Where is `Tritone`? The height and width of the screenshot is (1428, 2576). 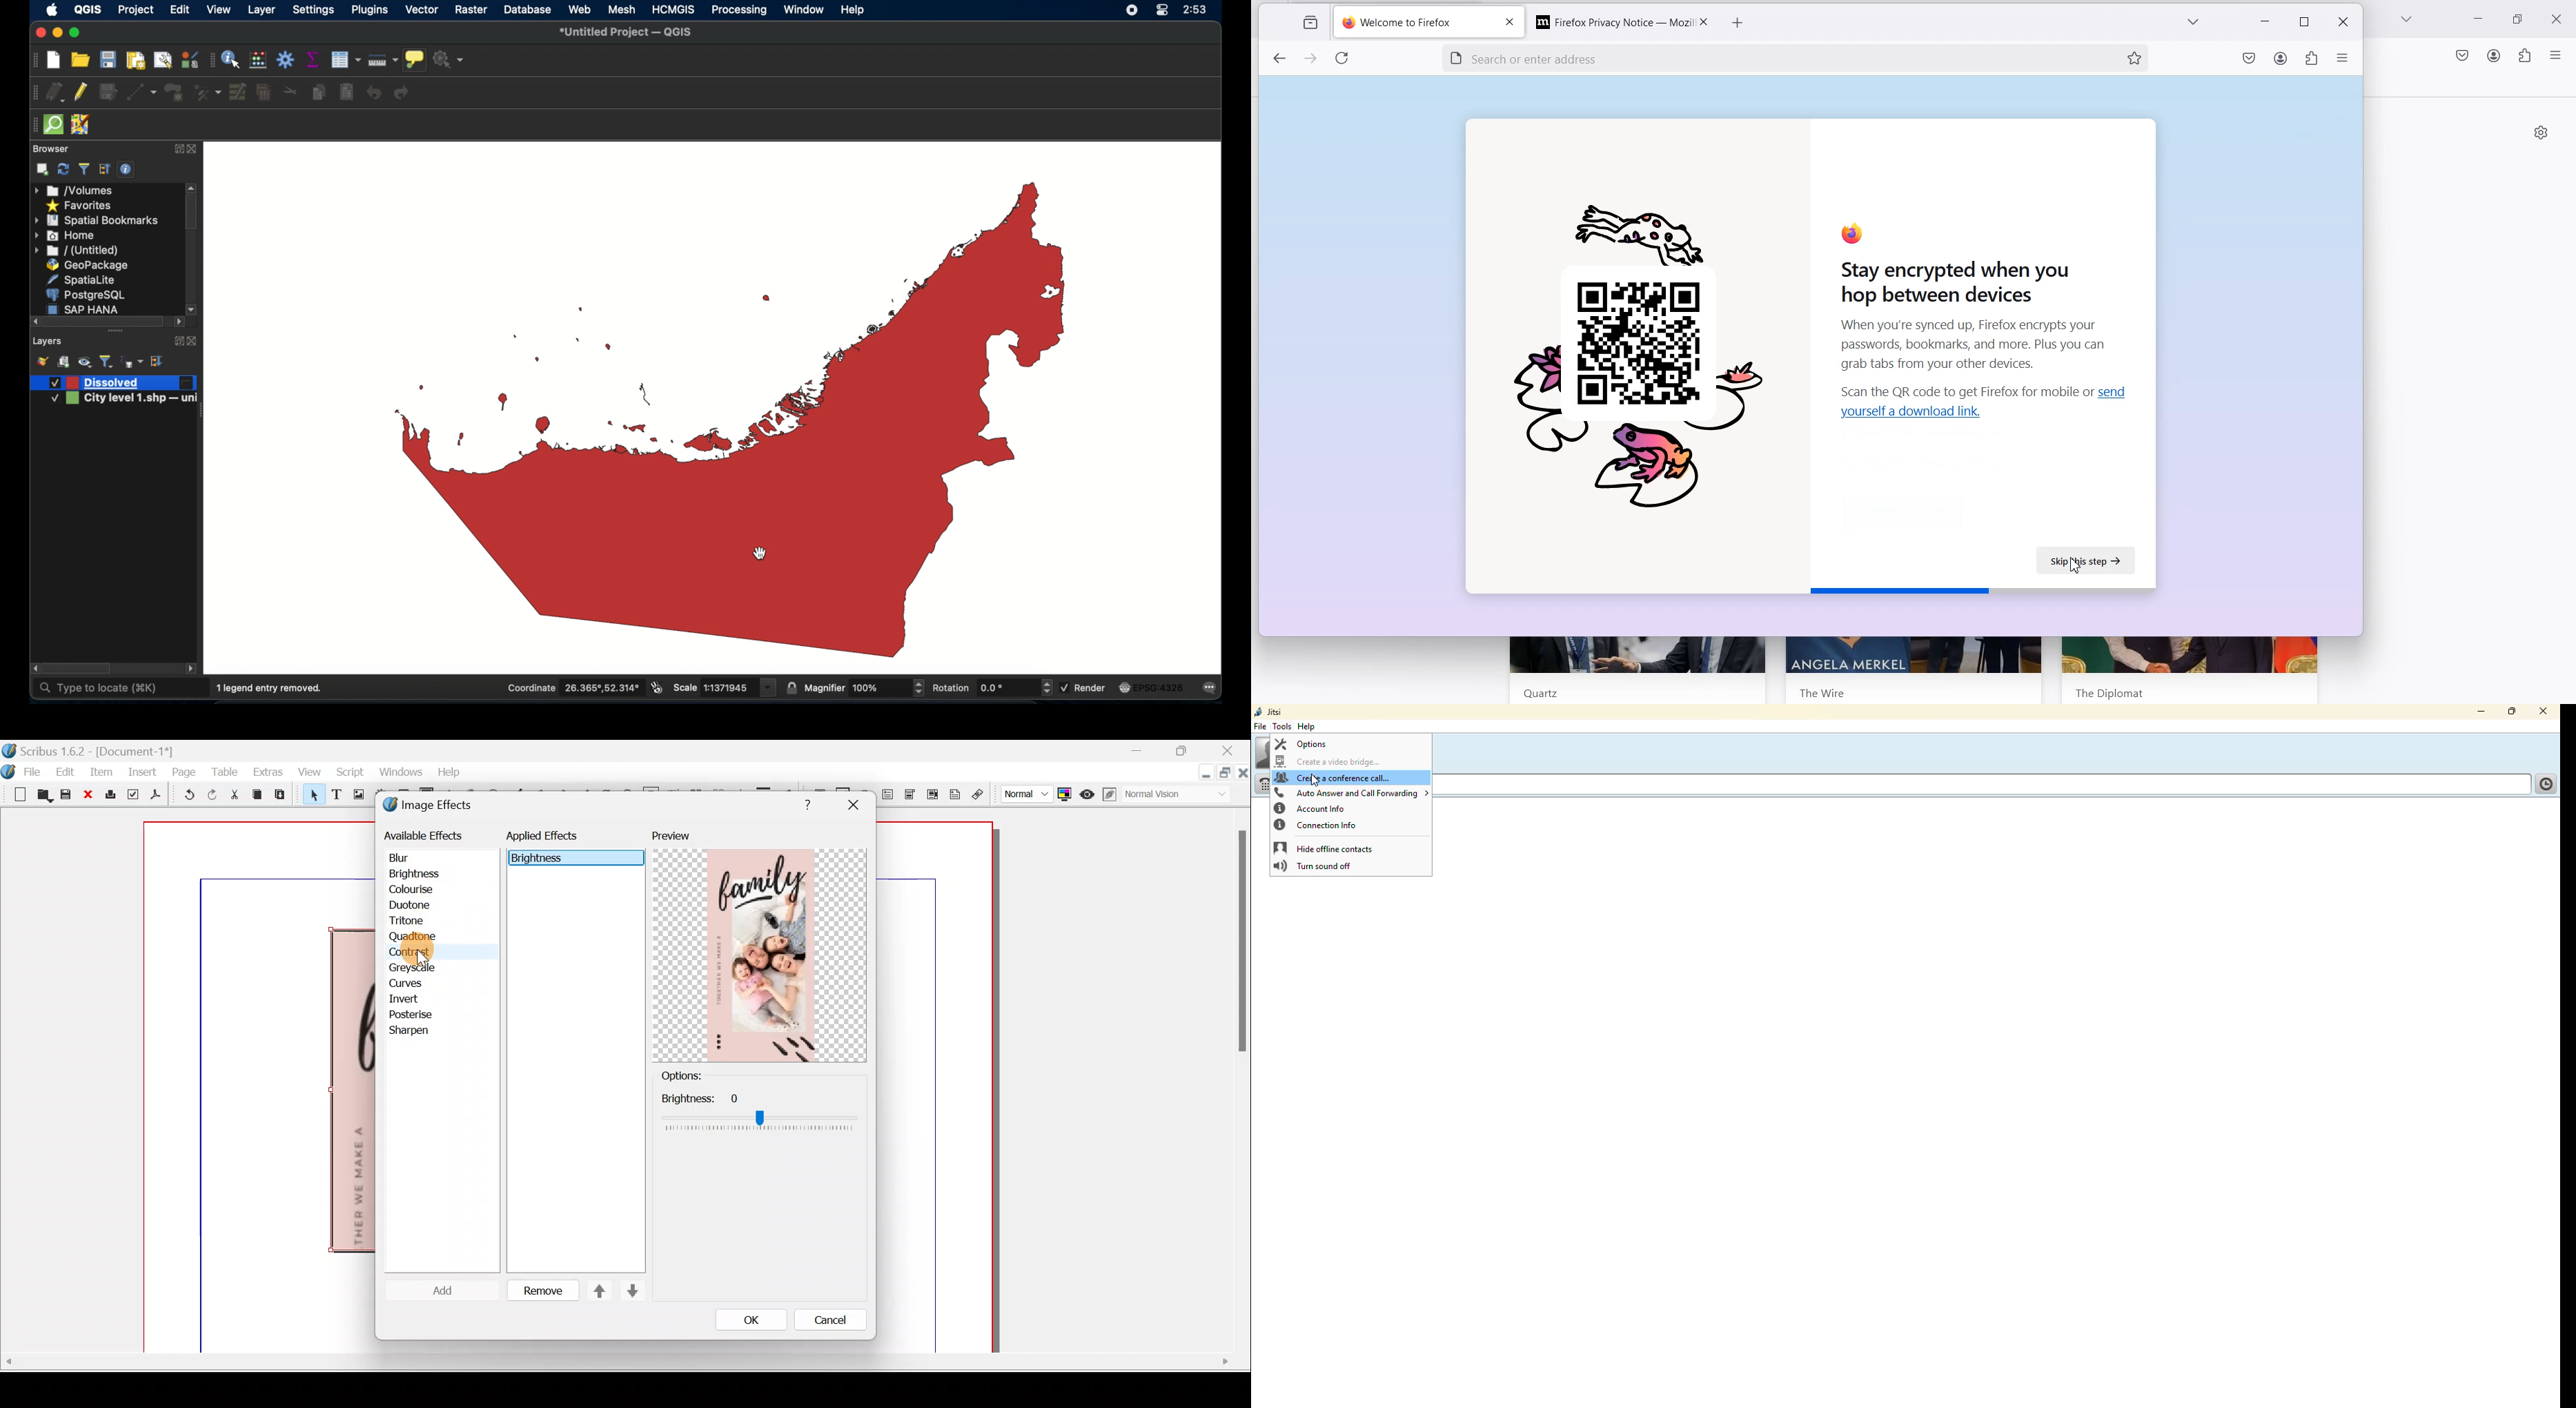
Tritone is located at coordinates (413, 922).